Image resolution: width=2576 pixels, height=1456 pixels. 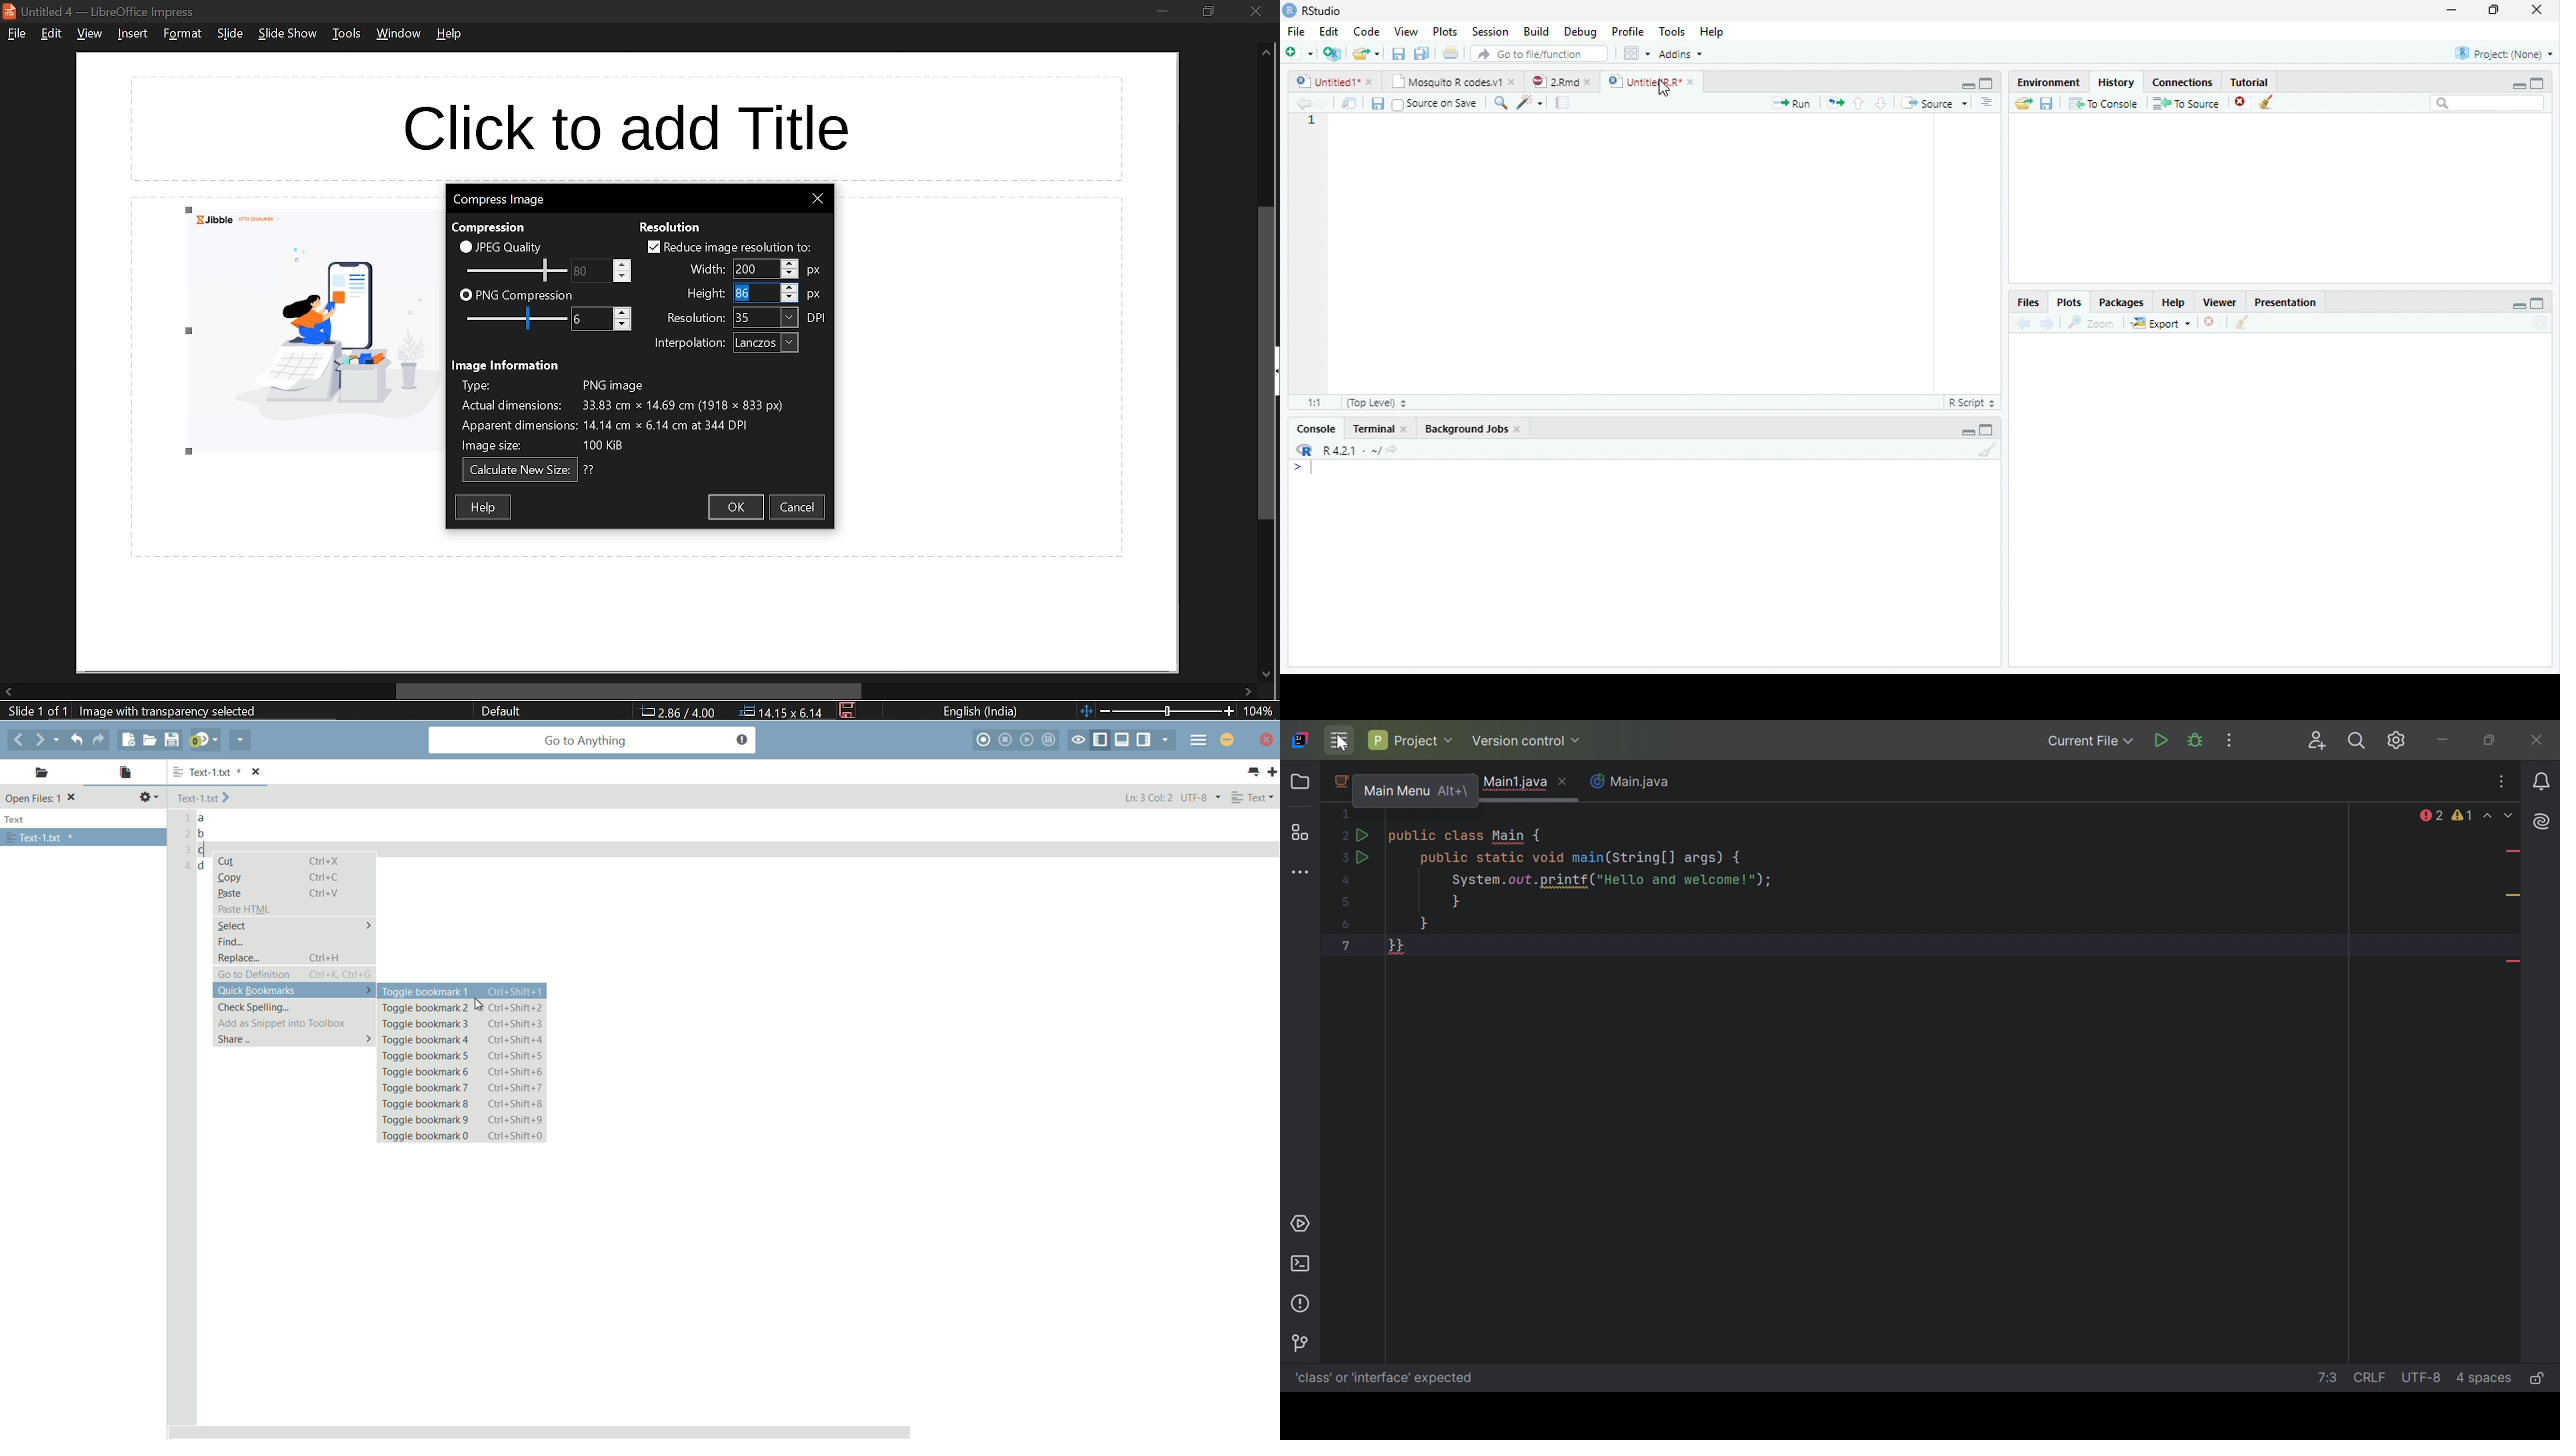 I want to click on 2.Rmd, so click(x=1554, y=82).